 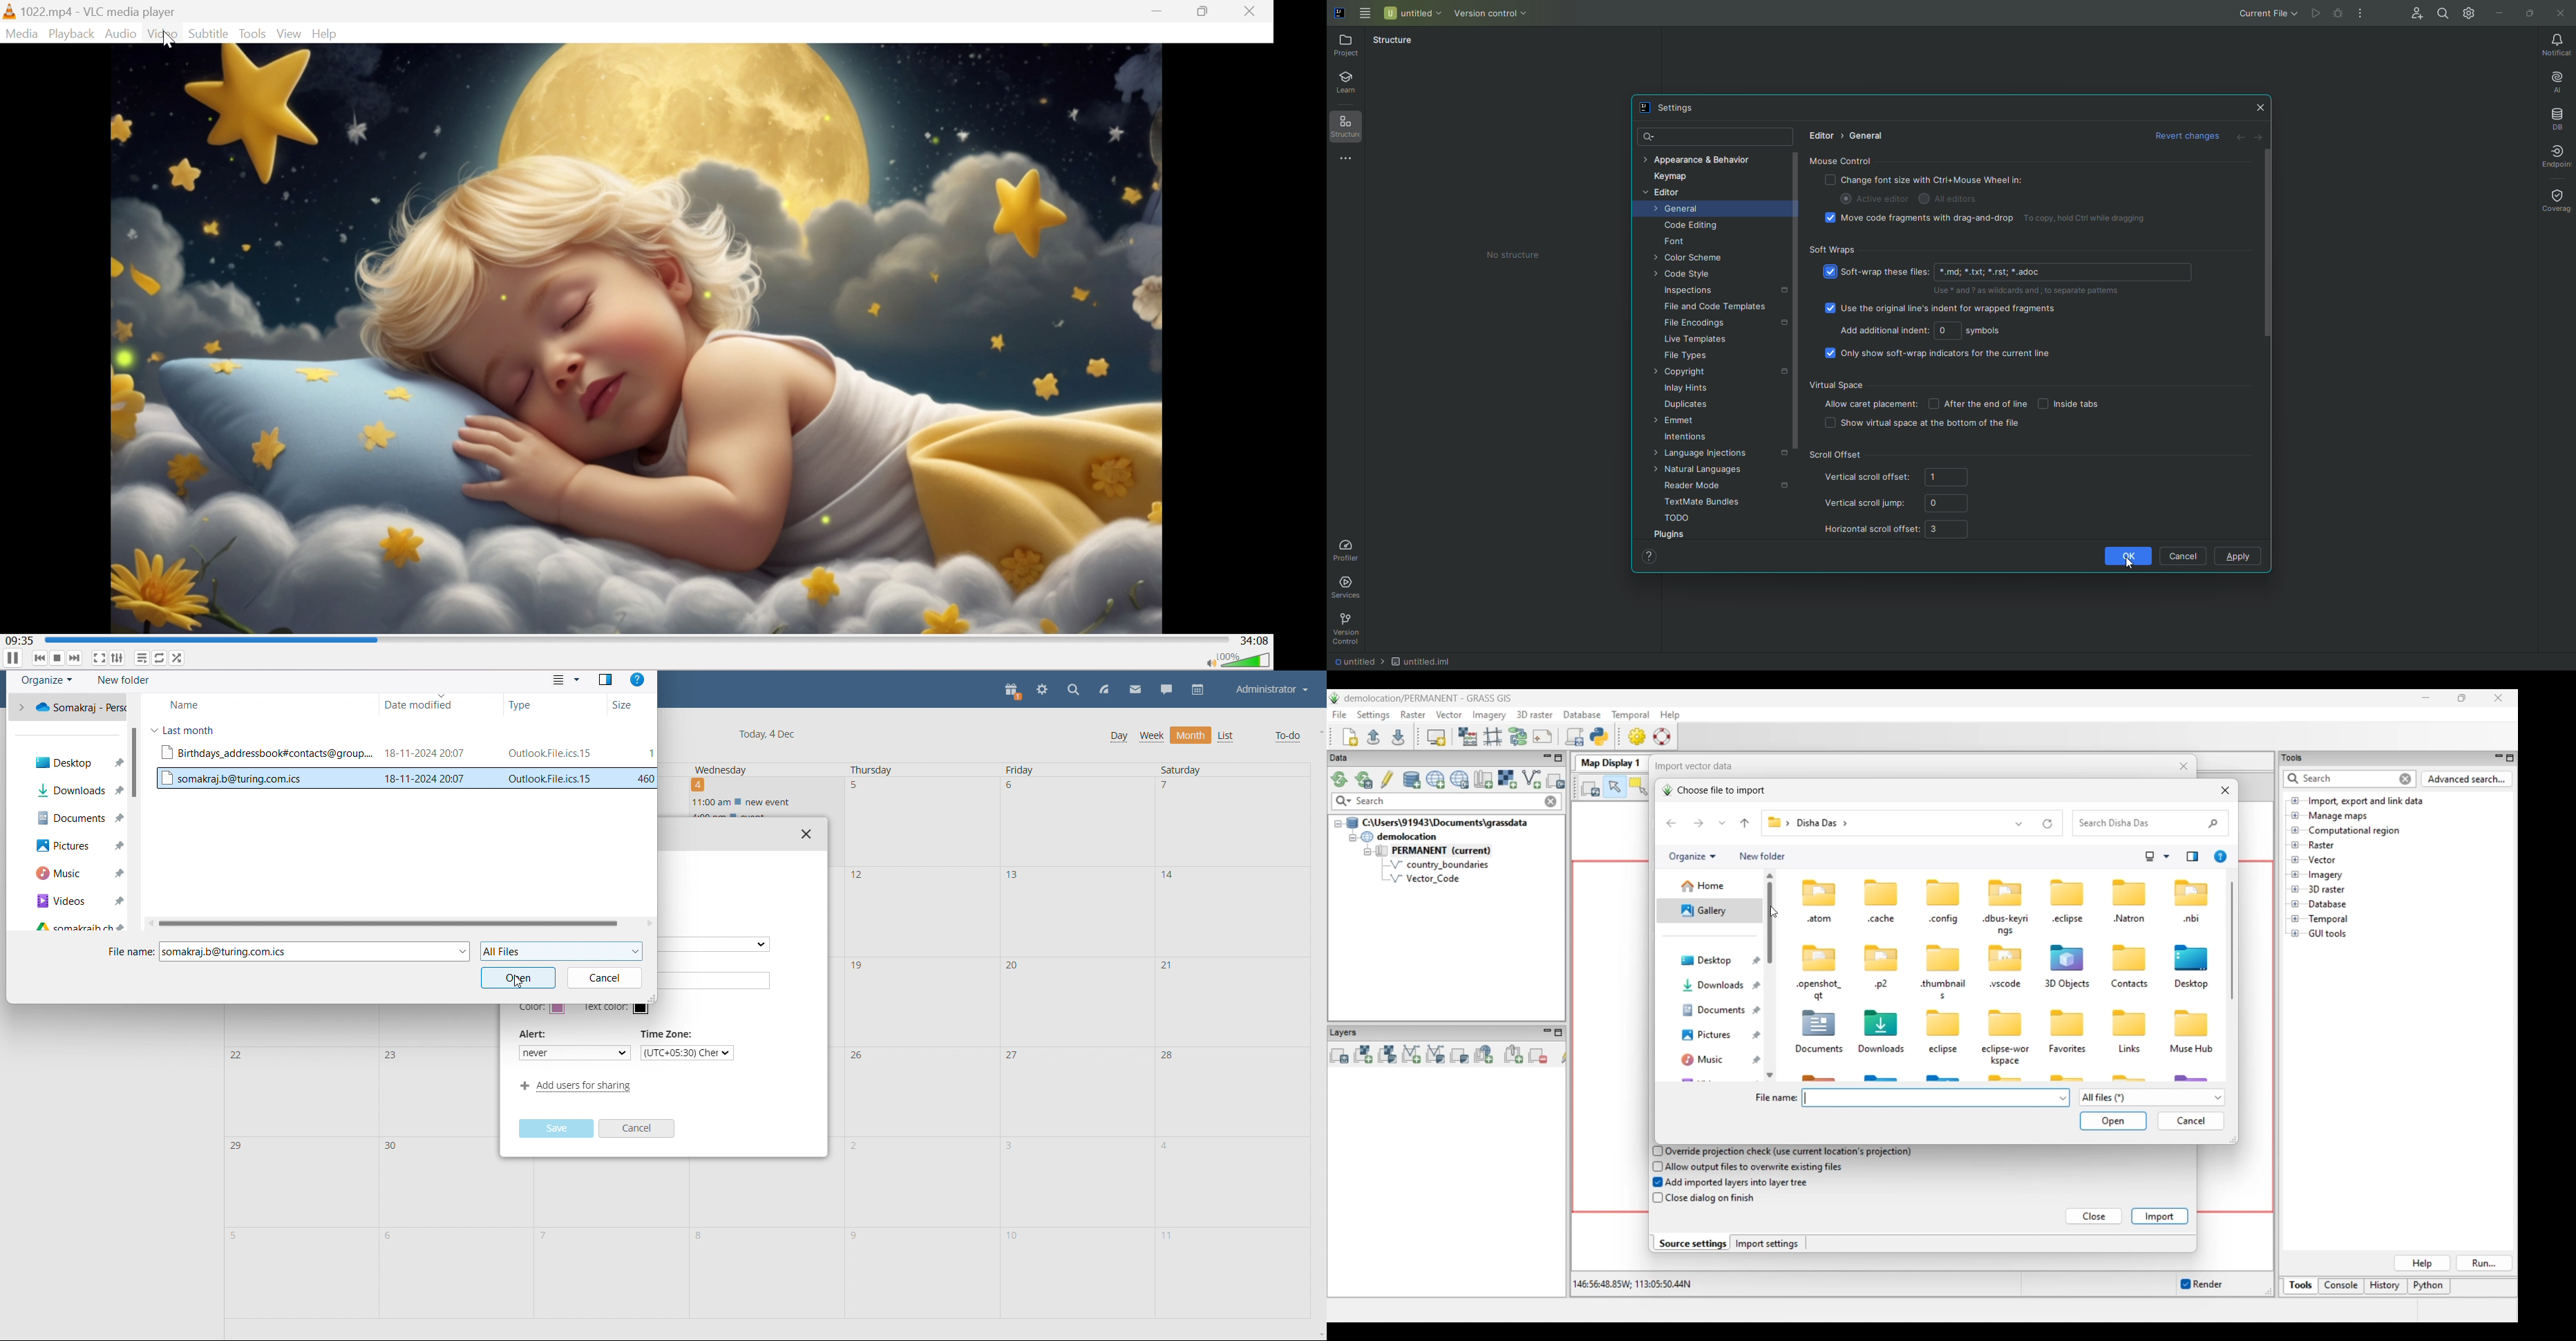 What do you see at coordinates (23, 34) in the screenshot?
I see `Media` at bounding box center [23, 34].